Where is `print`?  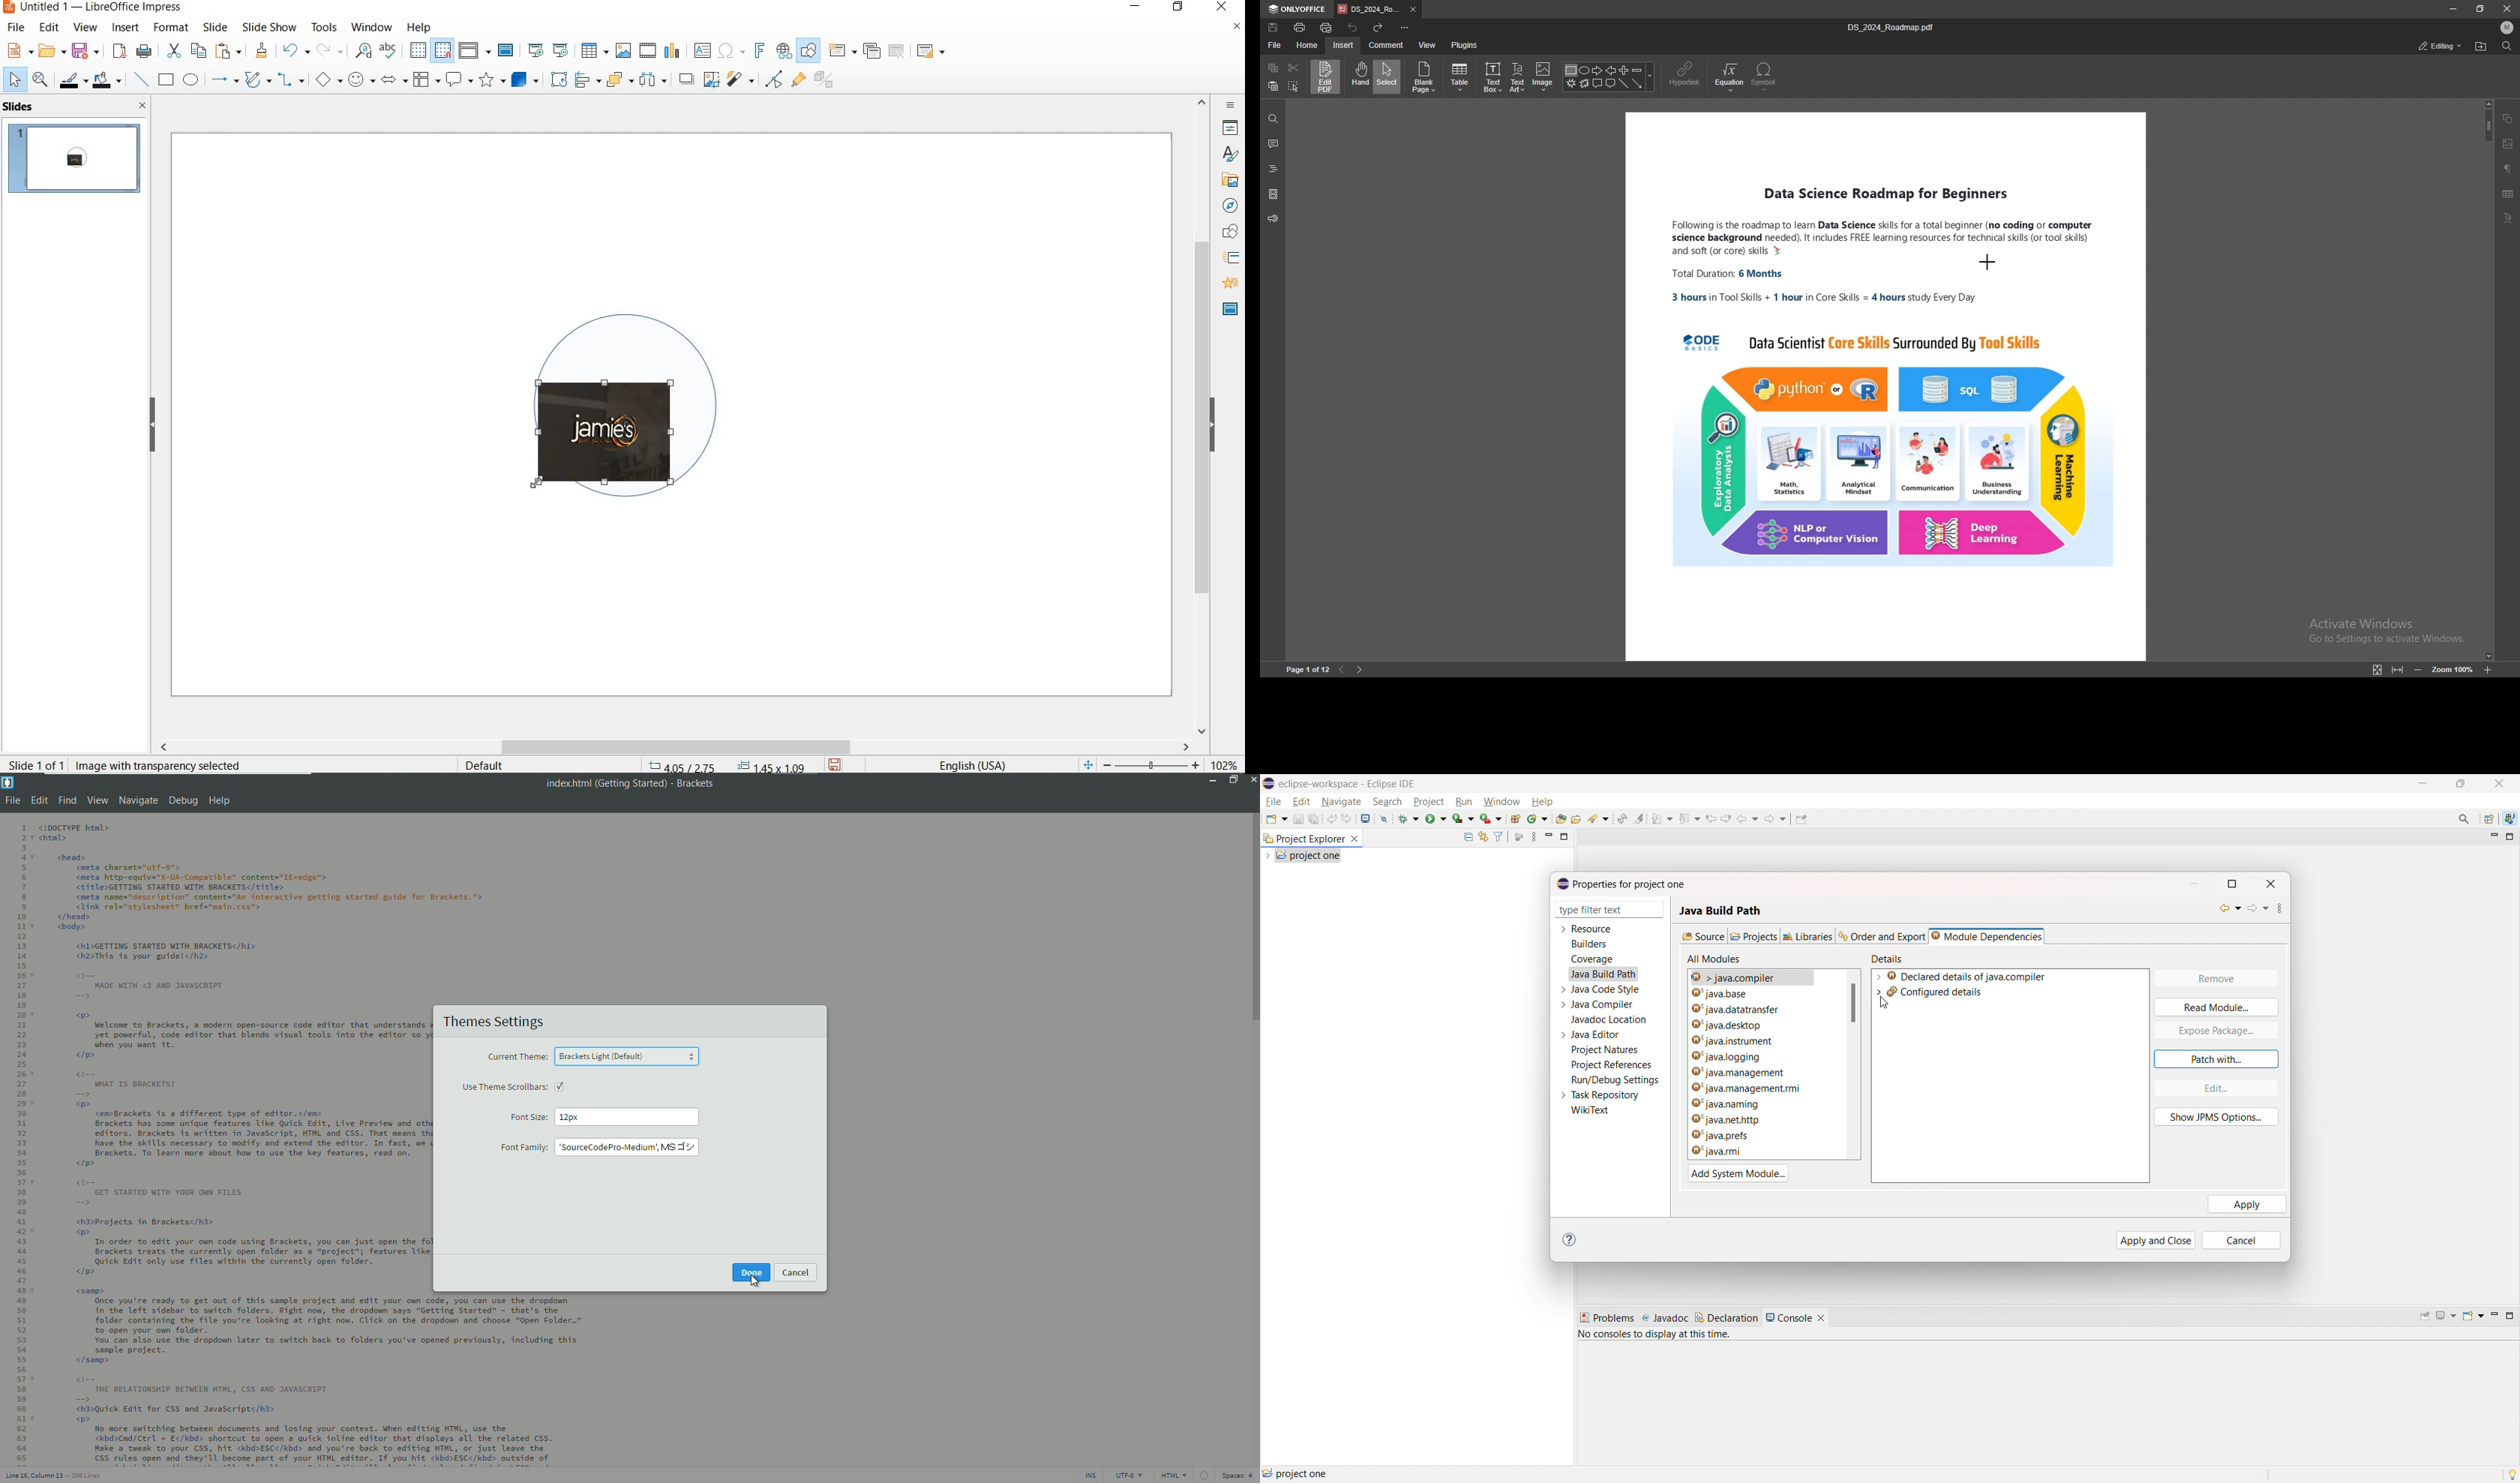 print is located at coordinates (144, 50).